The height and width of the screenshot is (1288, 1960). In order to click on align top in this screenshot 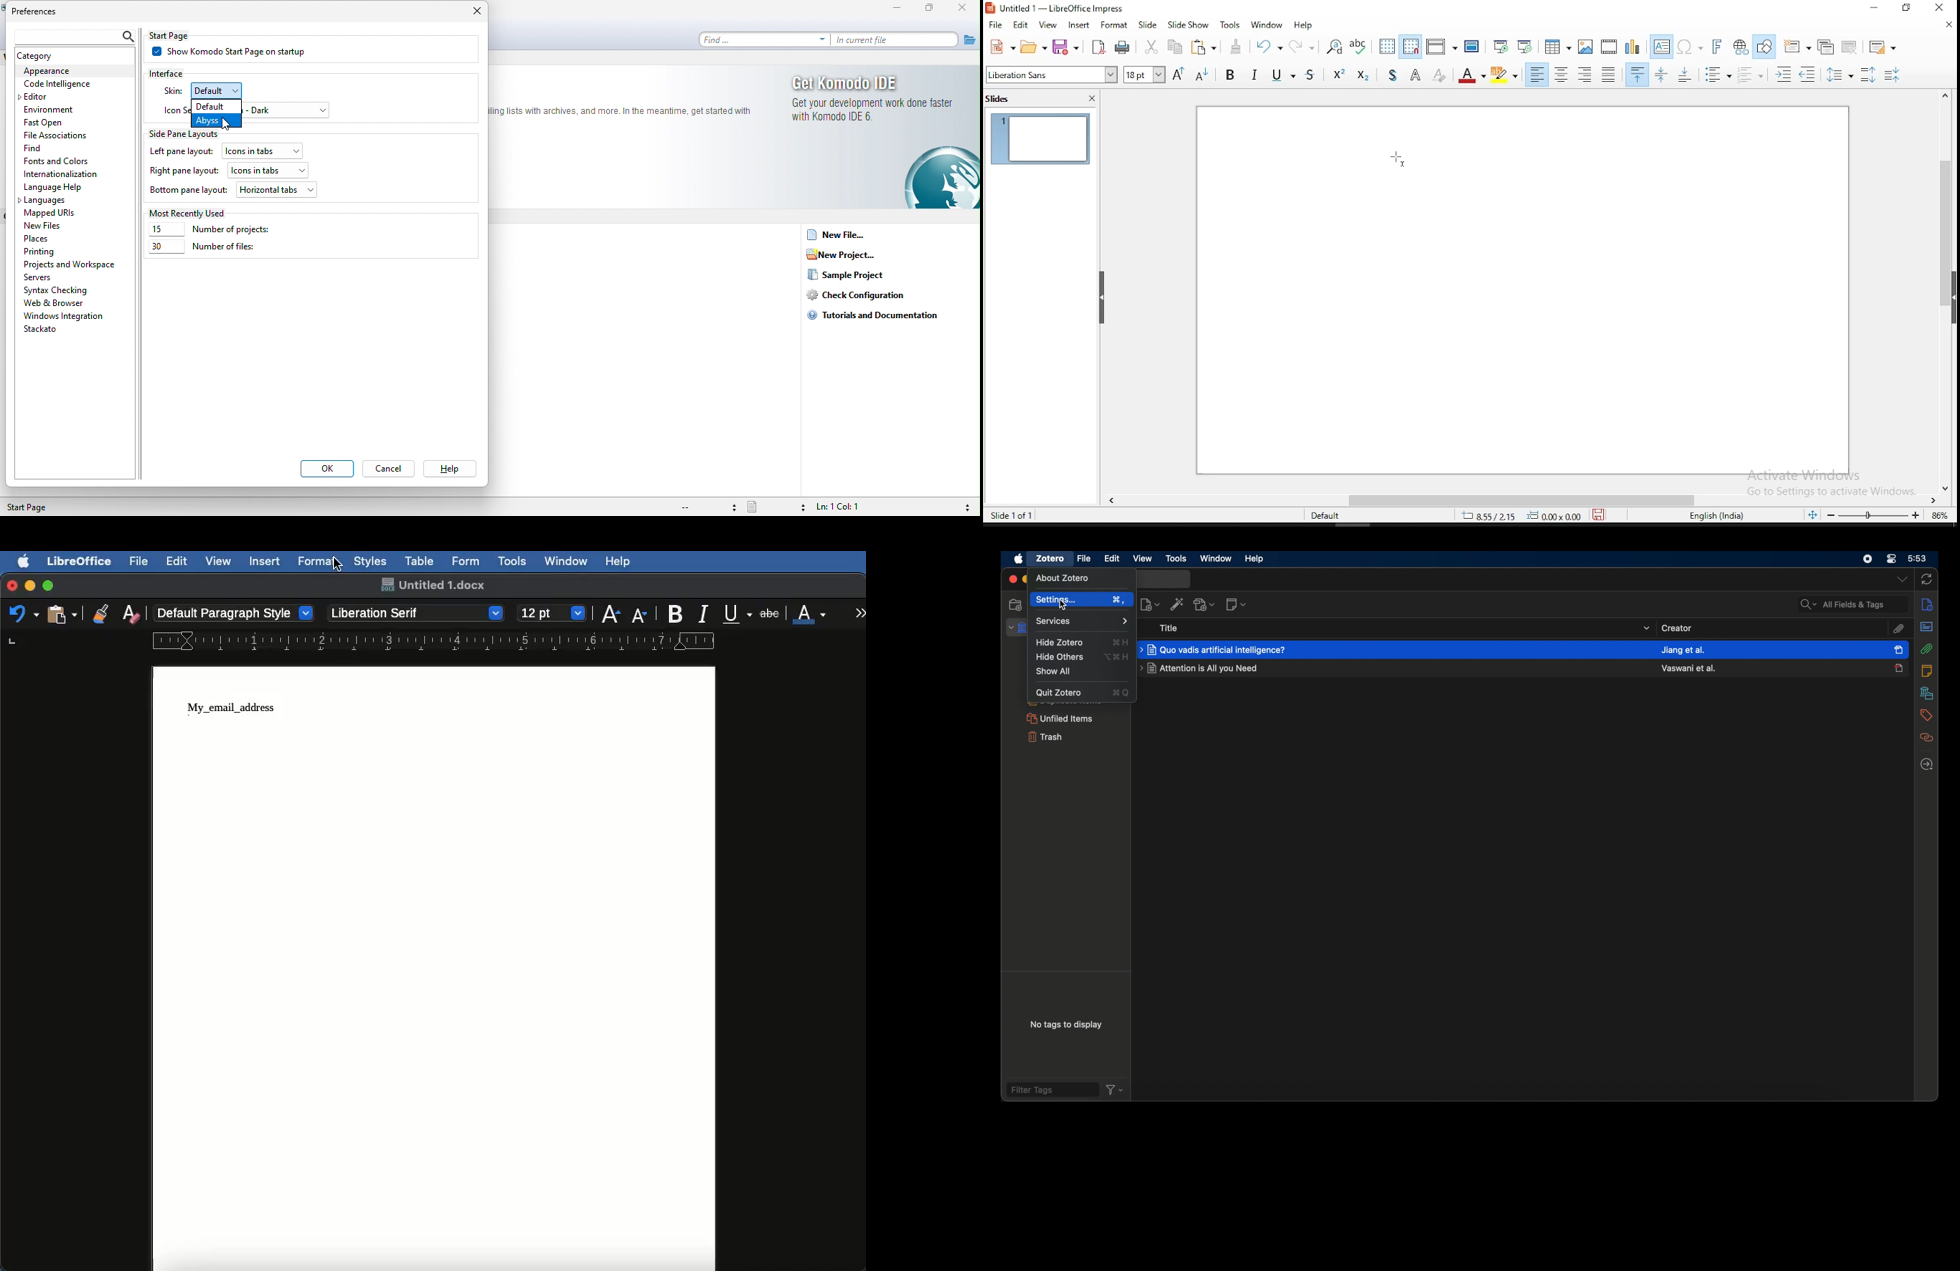, I will do `click(1635, 76)`.